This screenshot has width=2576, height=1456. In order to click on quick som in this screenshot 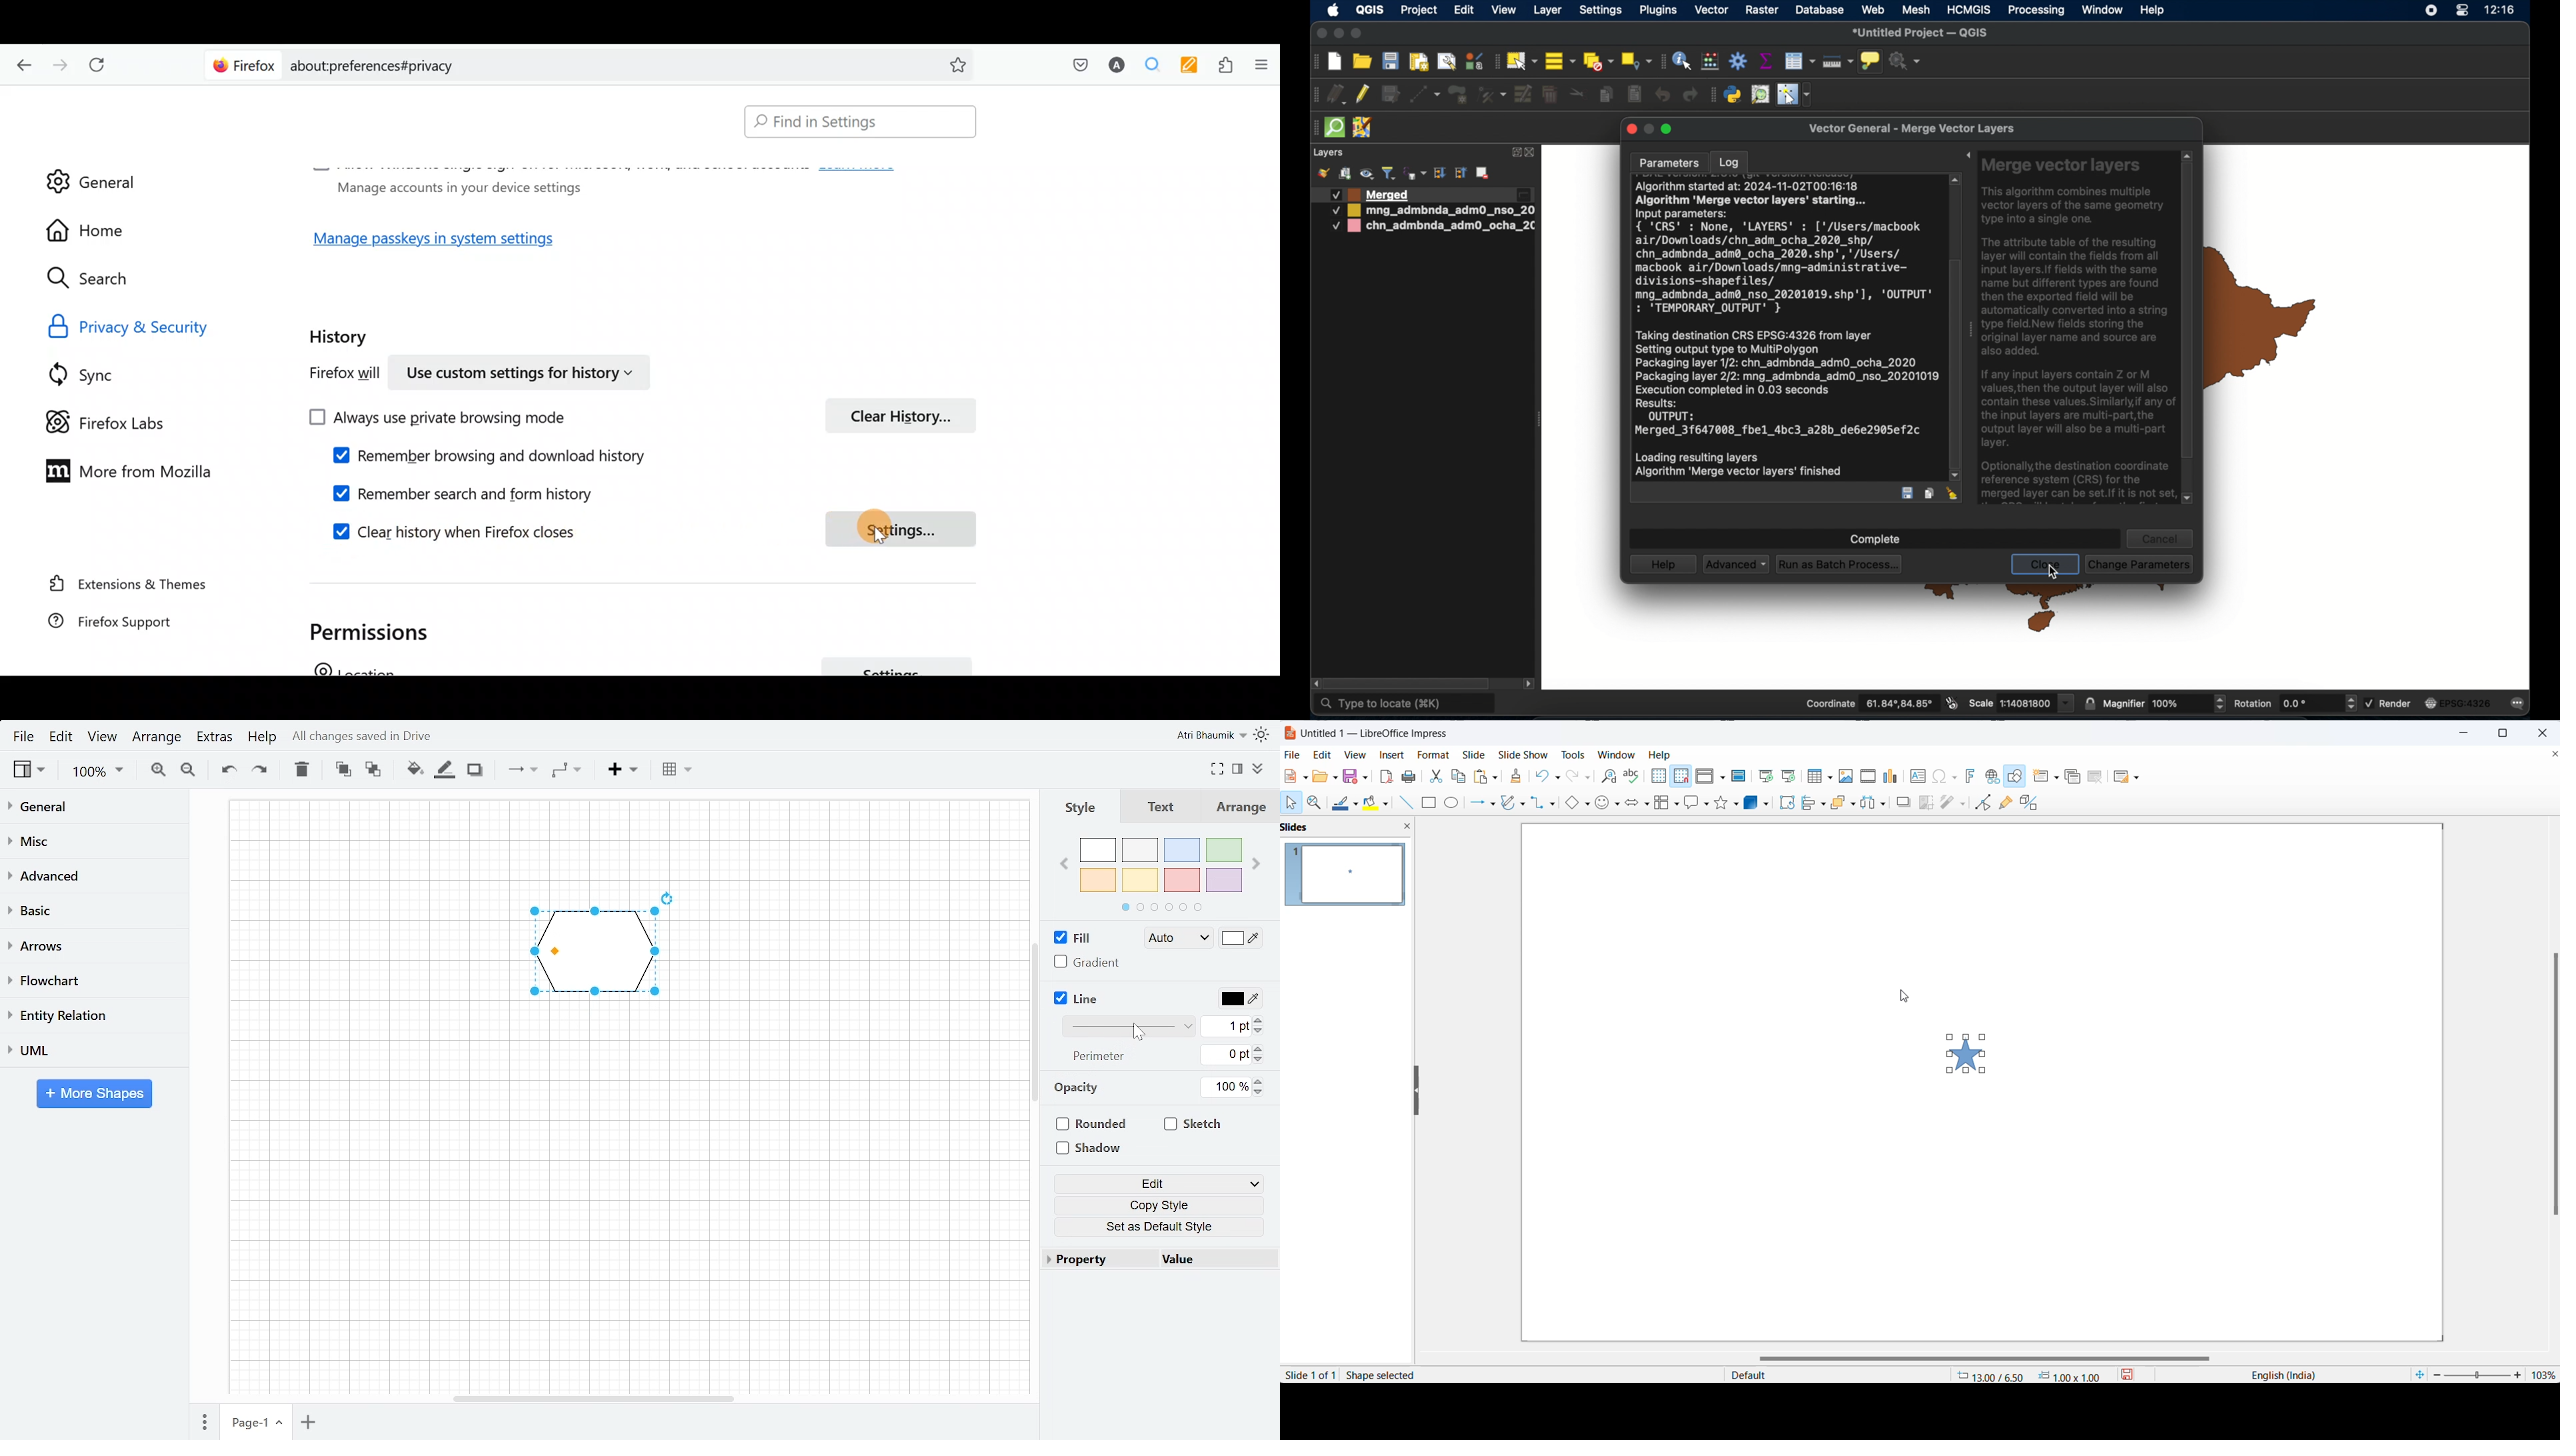, I will do `click(1333, 128)`.